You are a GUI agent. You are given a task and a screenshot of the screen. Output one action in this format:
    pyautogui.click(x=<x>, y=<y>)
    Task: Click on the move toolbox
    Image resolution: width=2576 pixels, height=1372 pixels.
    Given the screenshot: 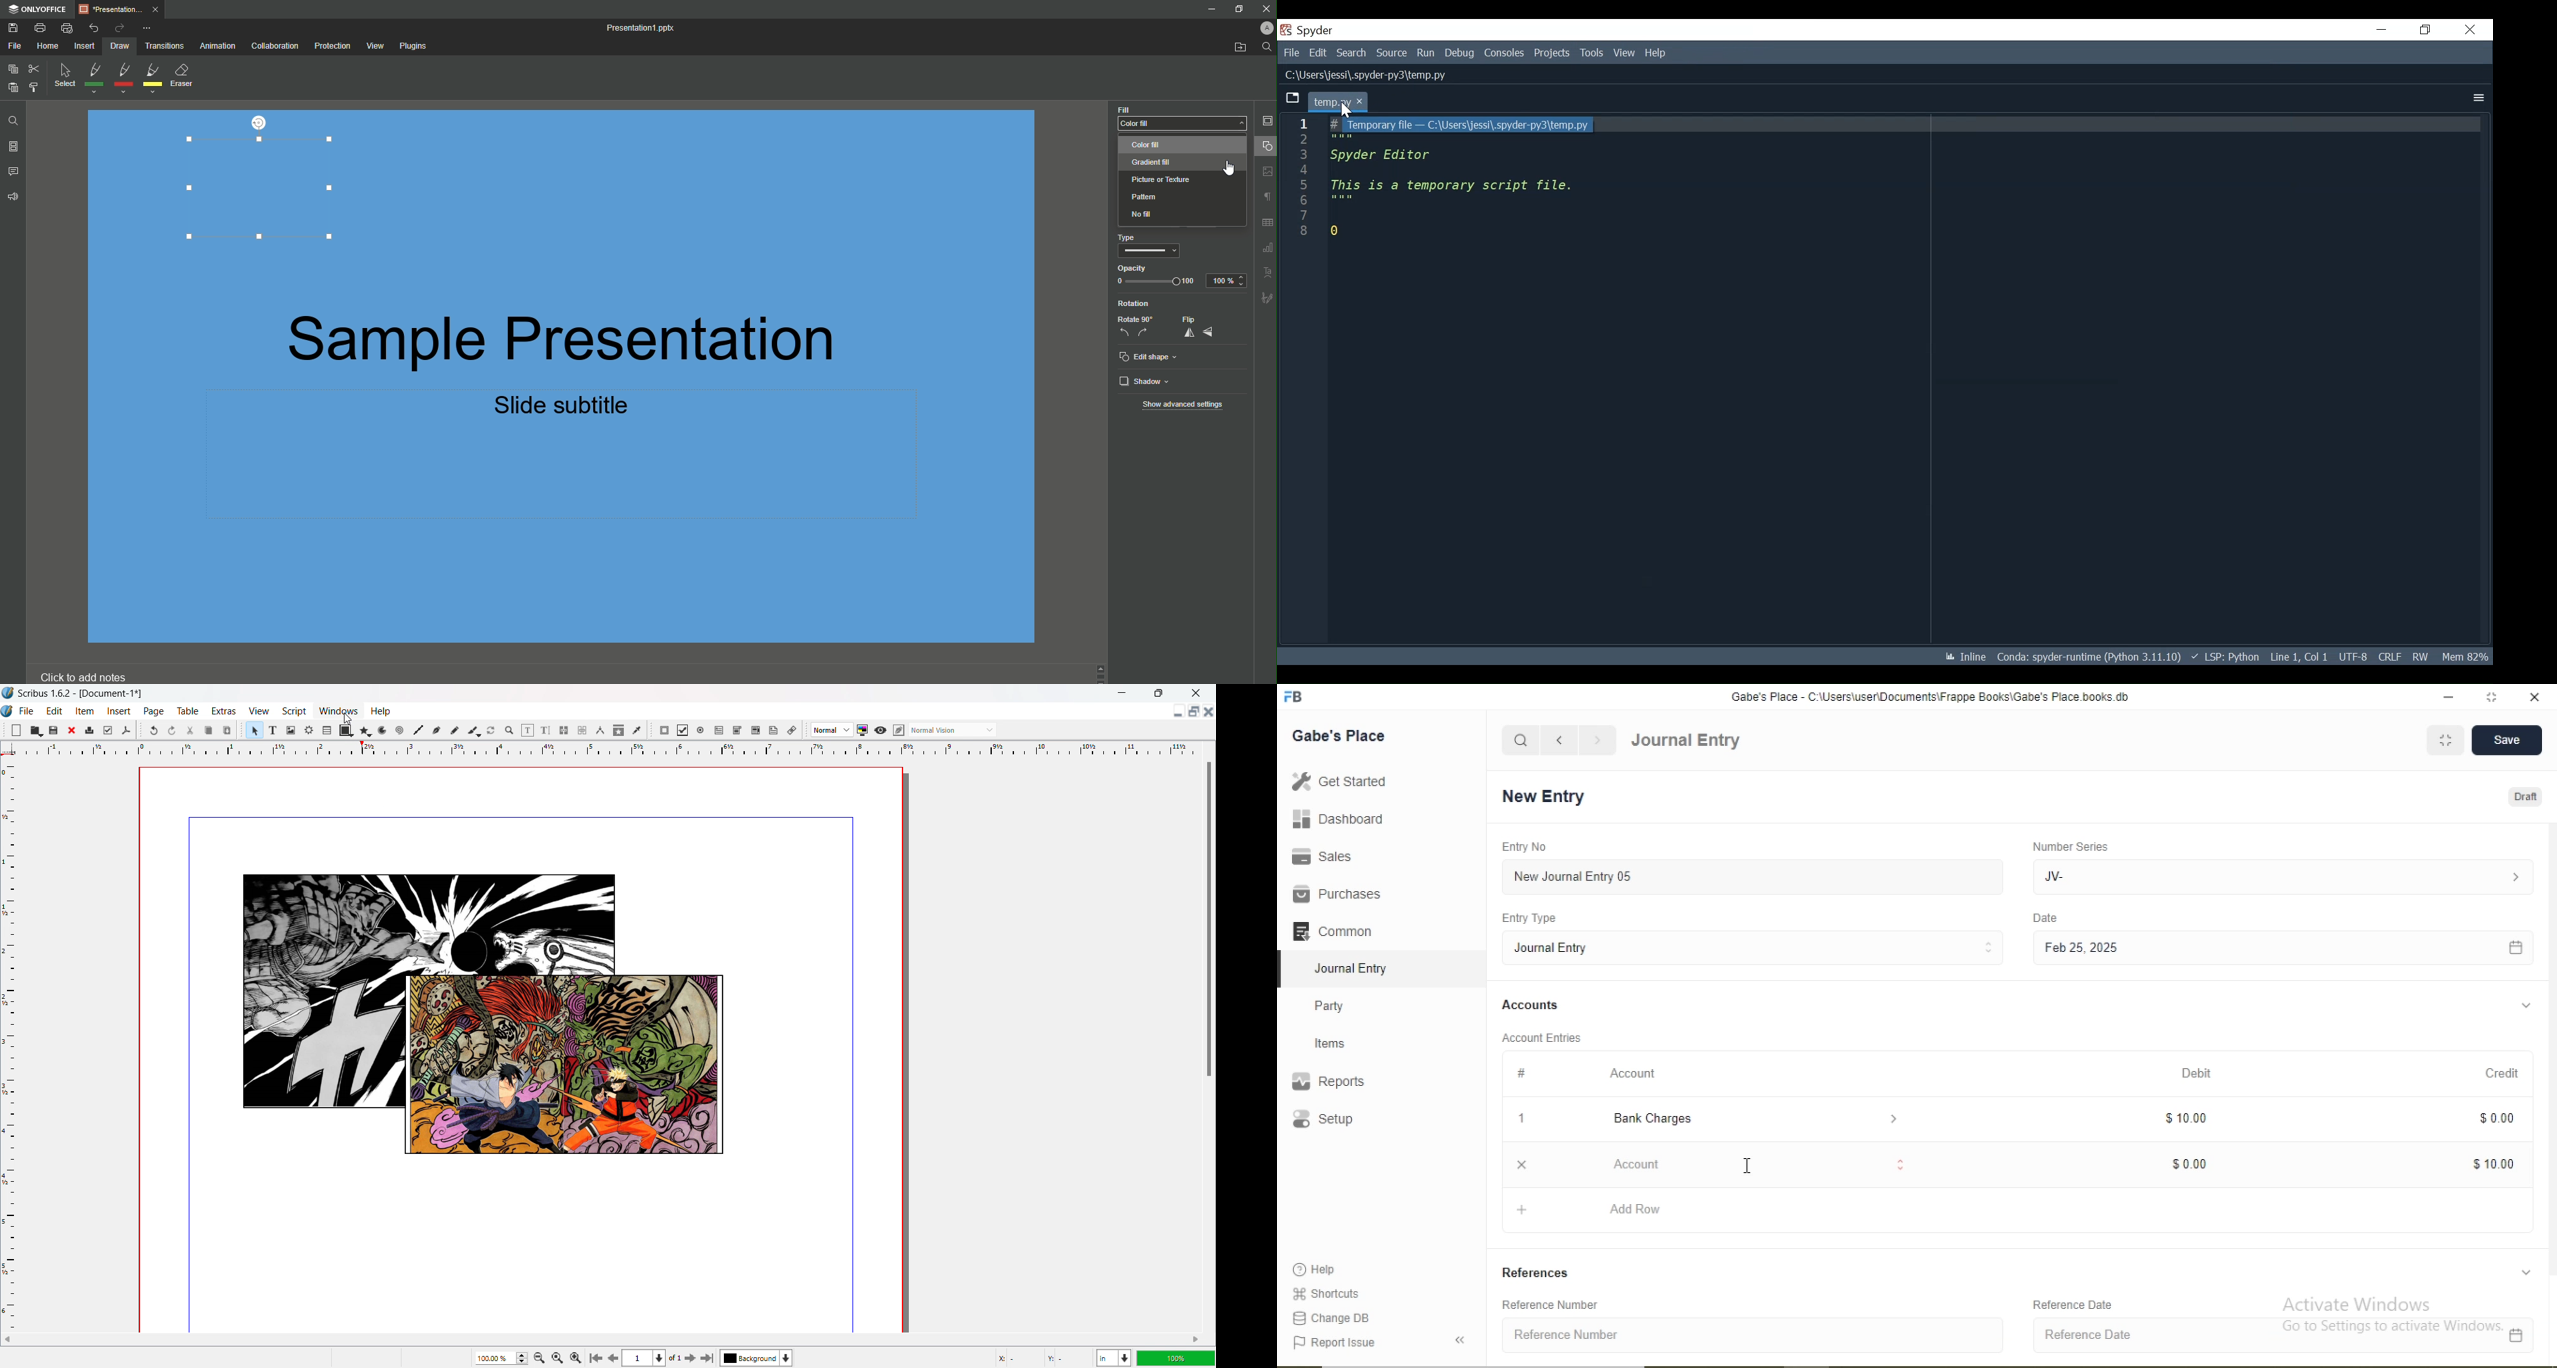 What is the action you would take?
    pyautogui.click(x=241, y=729)
    